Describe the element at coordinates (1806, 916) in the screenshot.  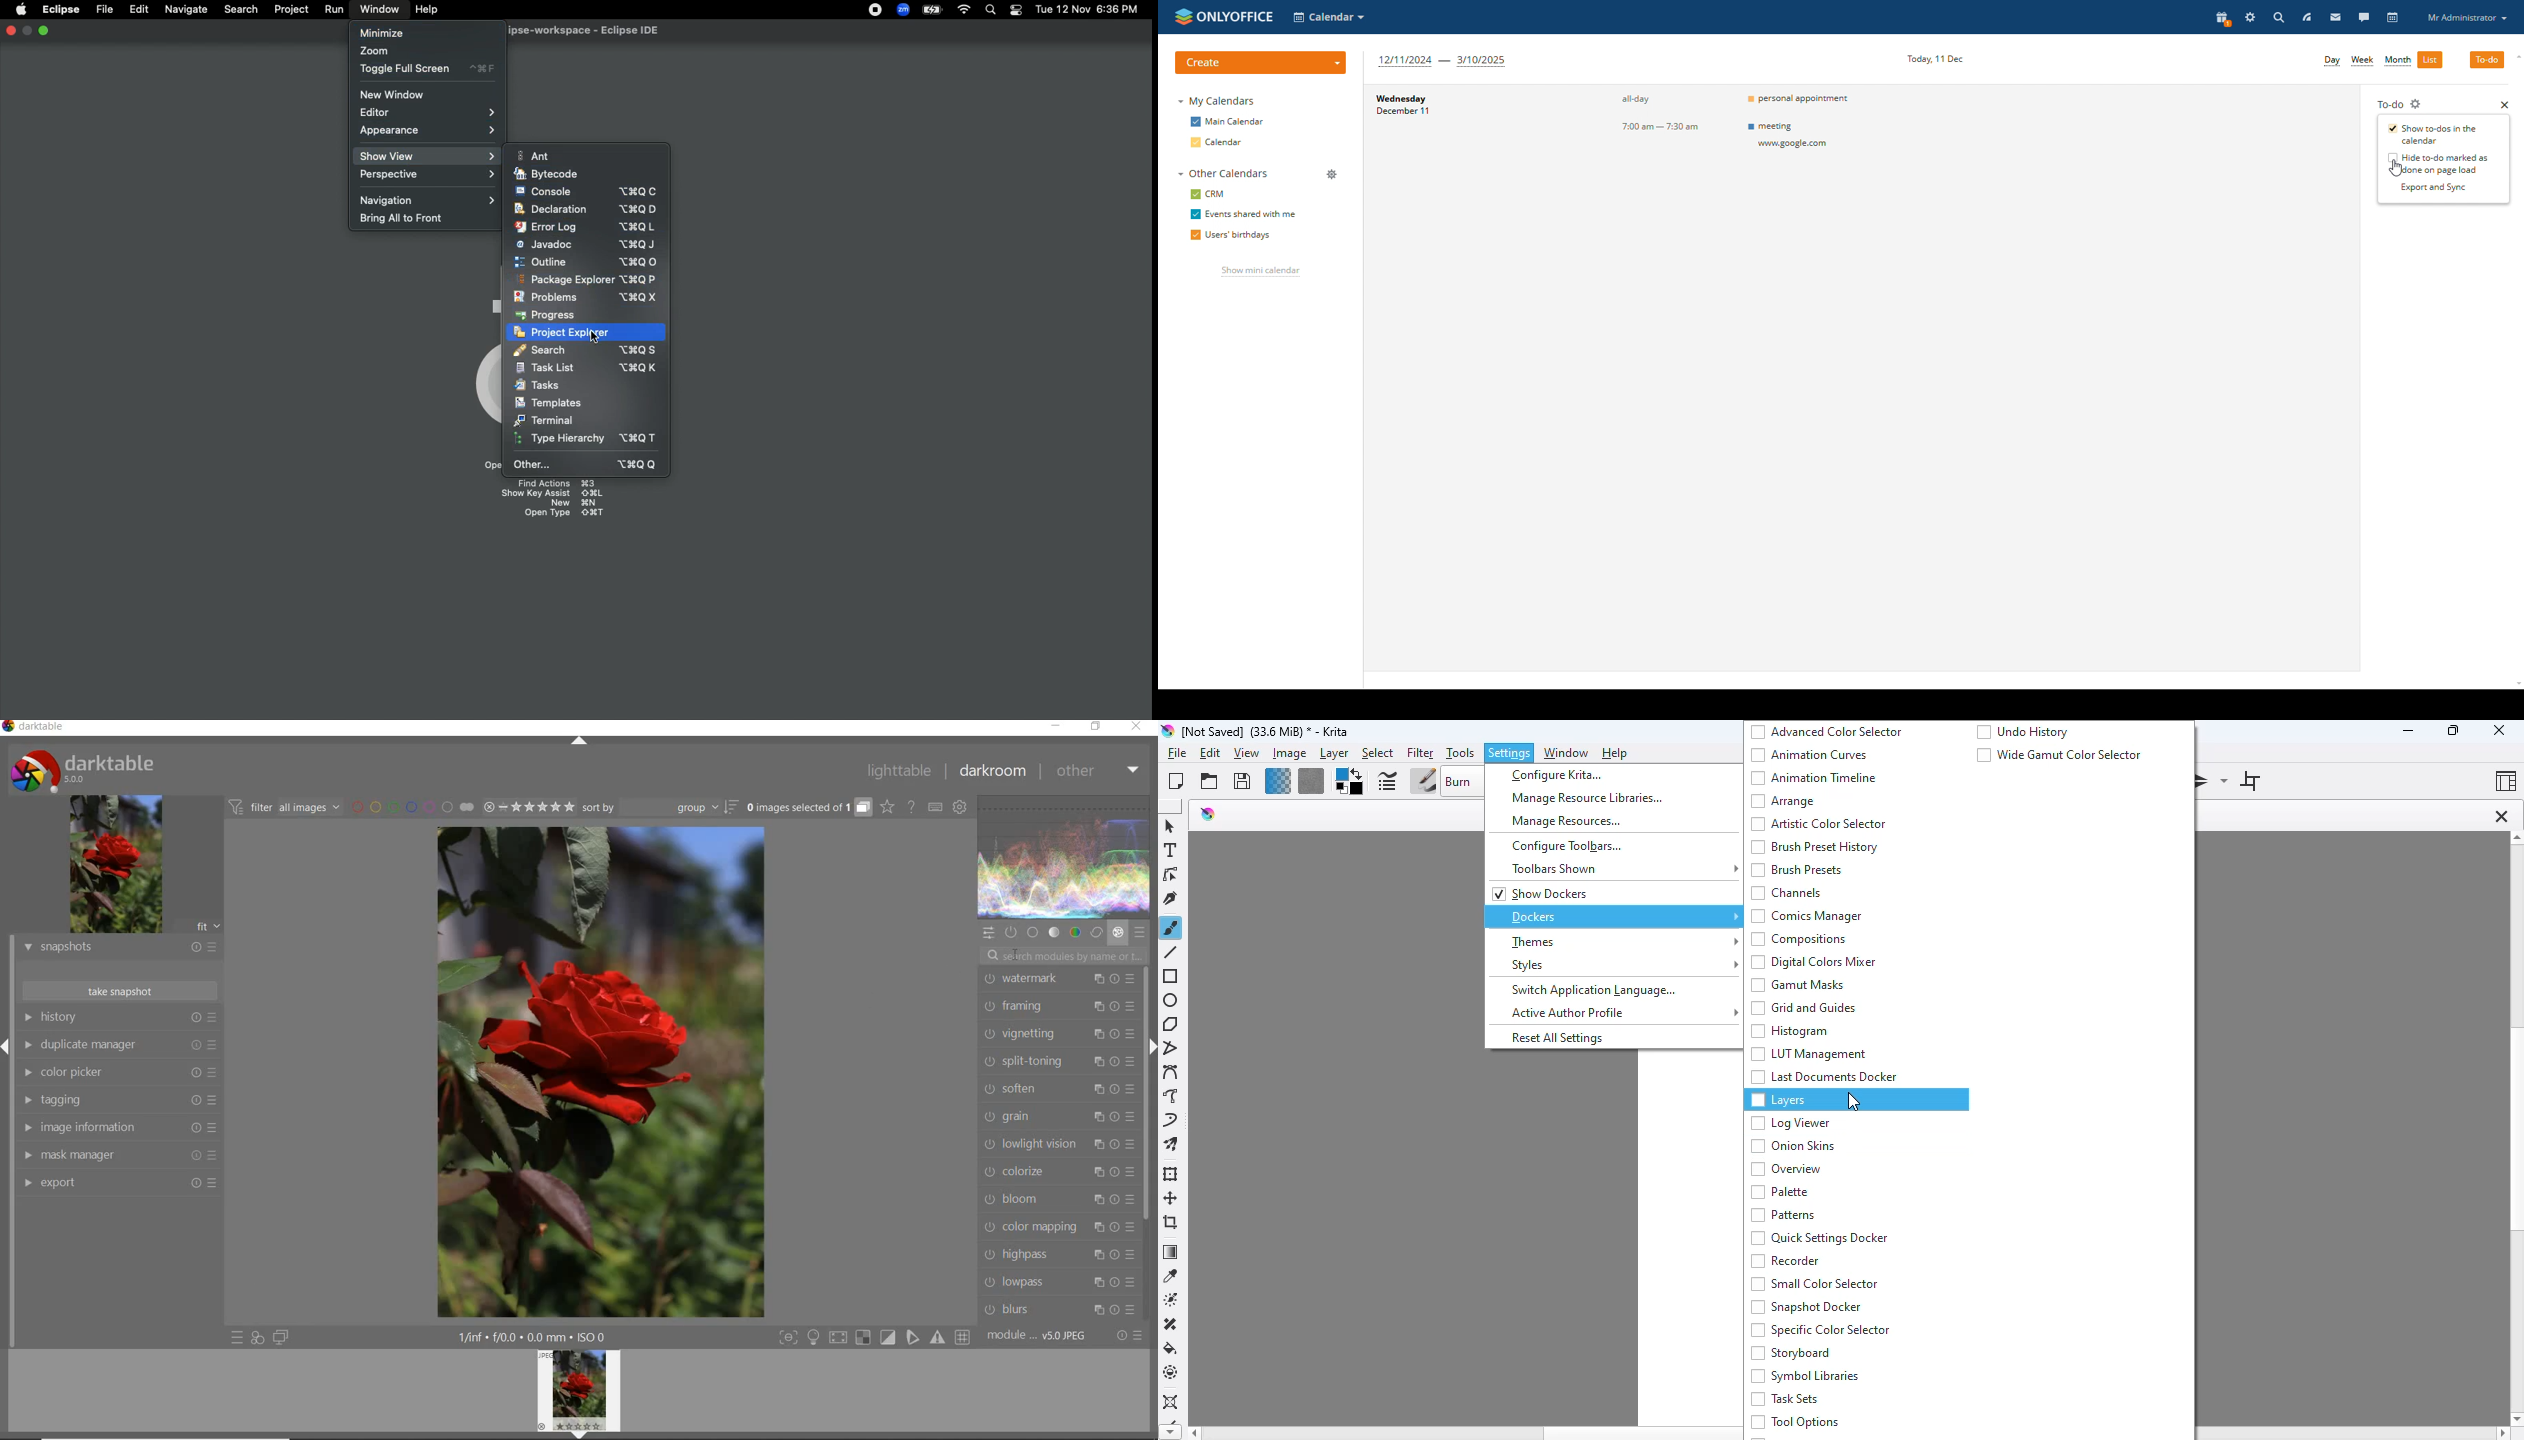
I see `comics manager` at that location.